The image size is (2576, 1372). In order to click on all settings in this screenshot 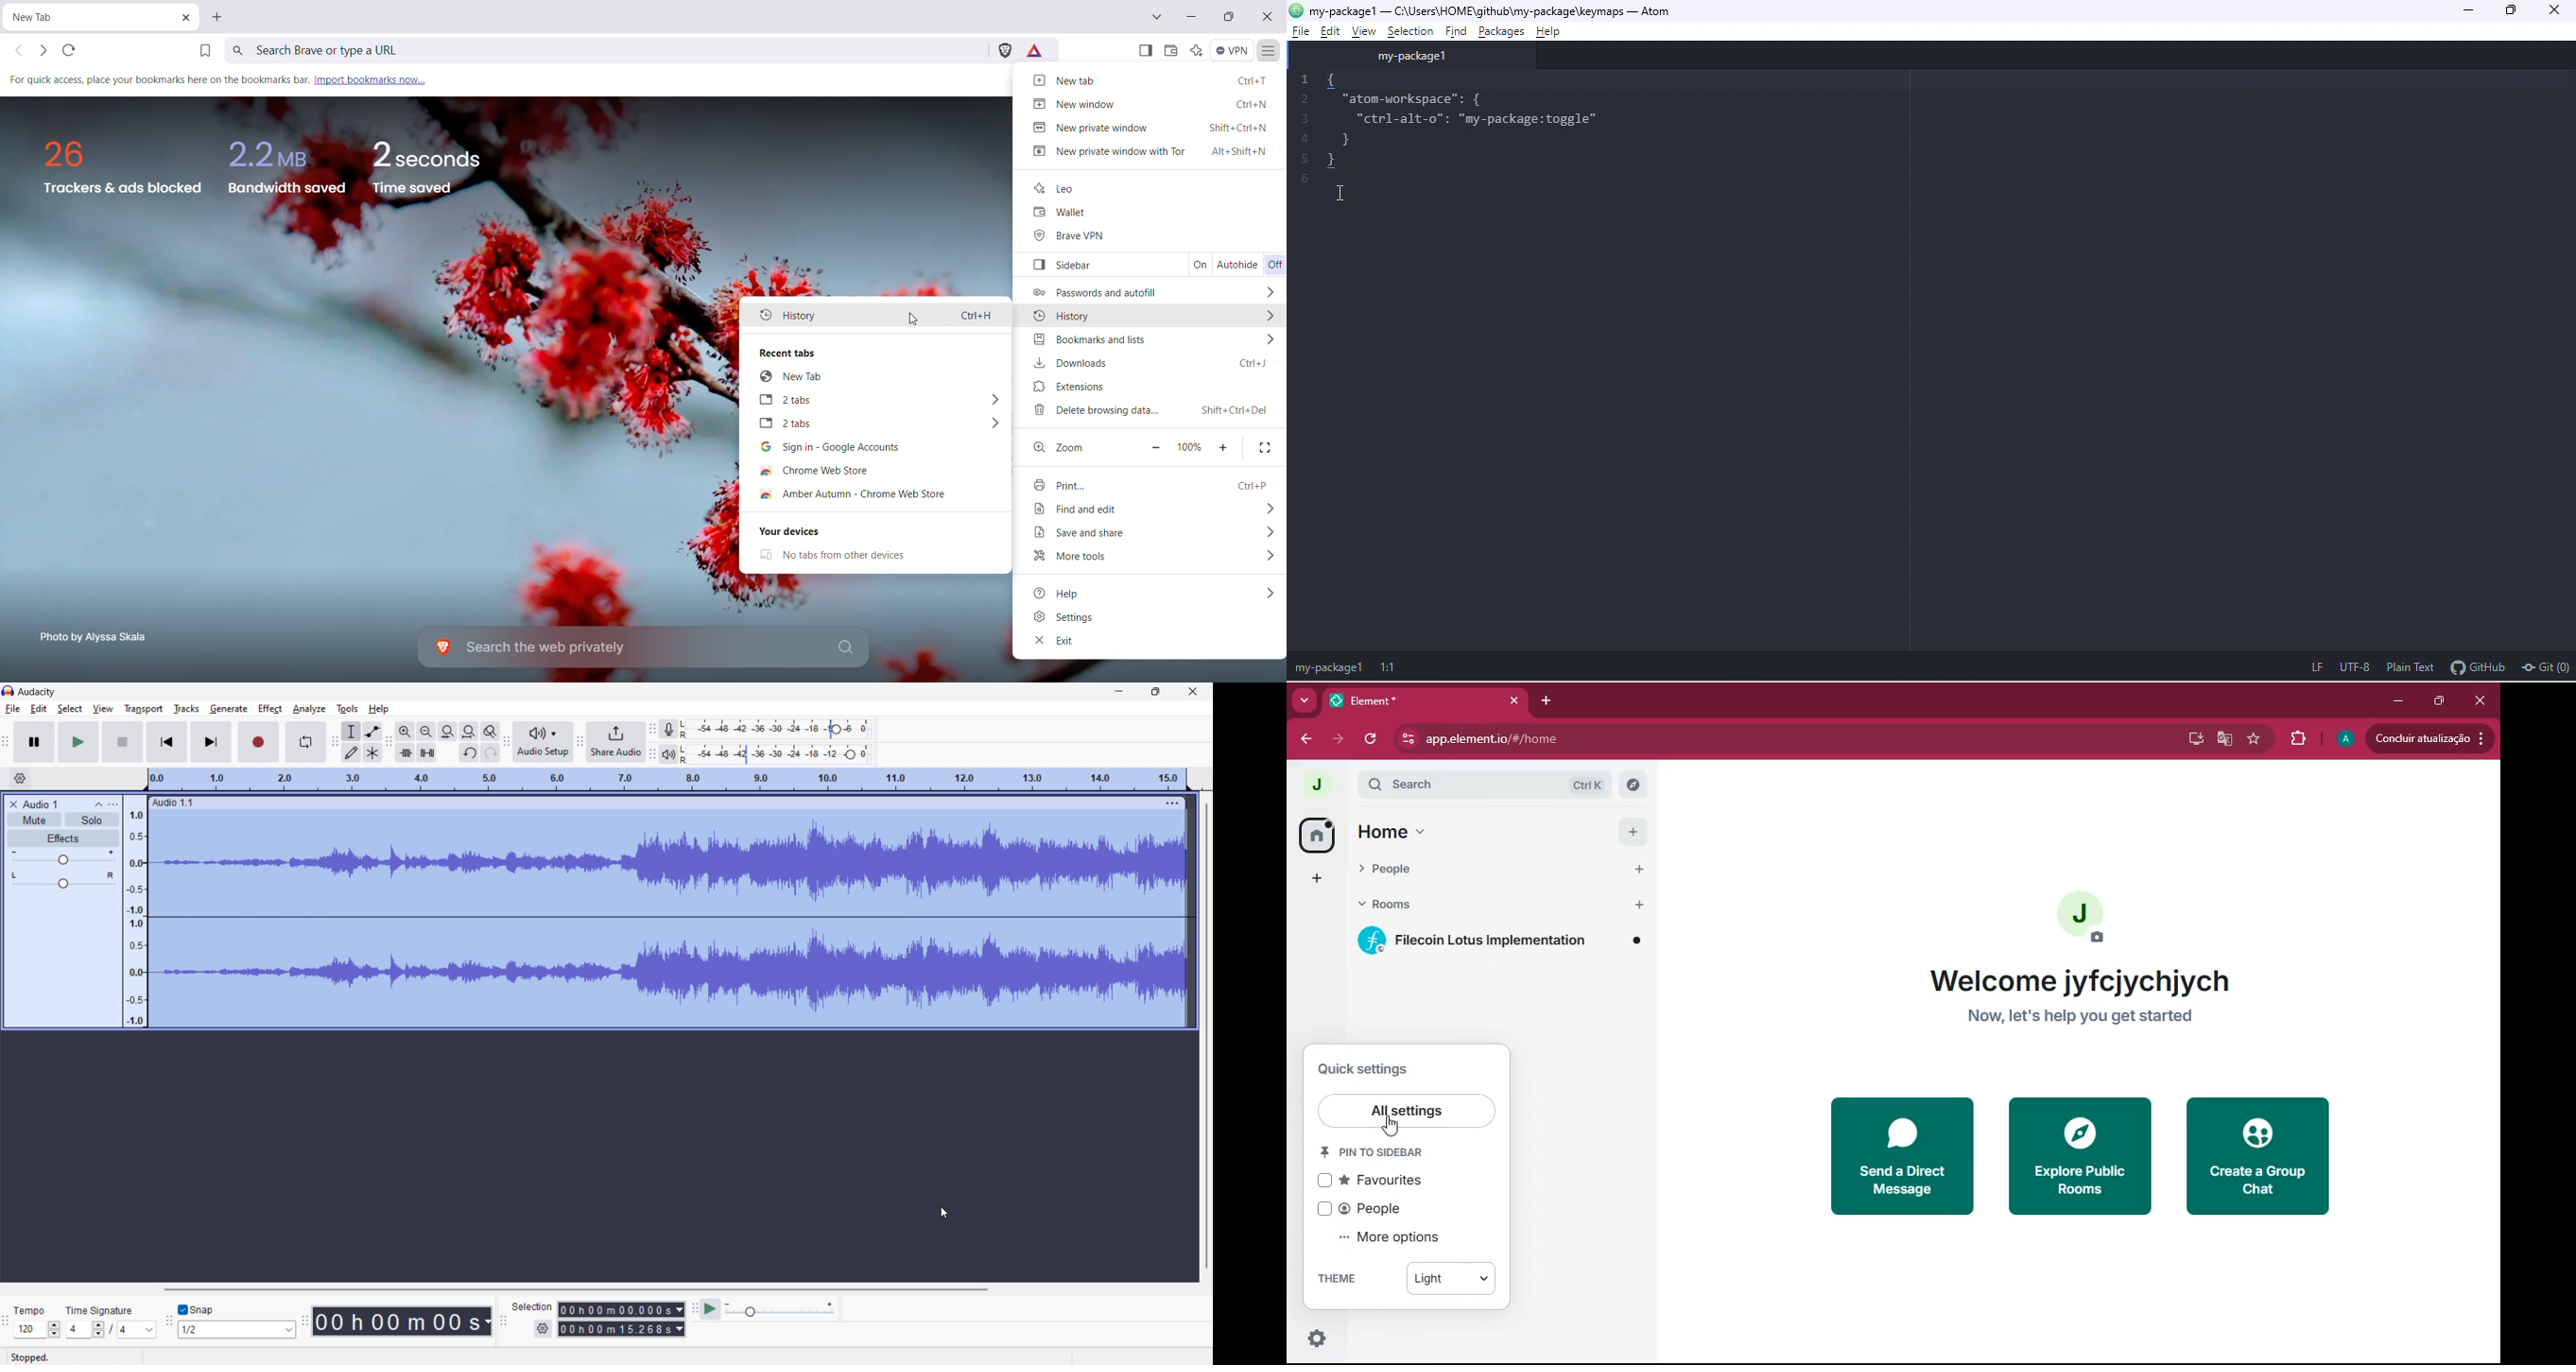, I will do `click(1407, 1106)`.